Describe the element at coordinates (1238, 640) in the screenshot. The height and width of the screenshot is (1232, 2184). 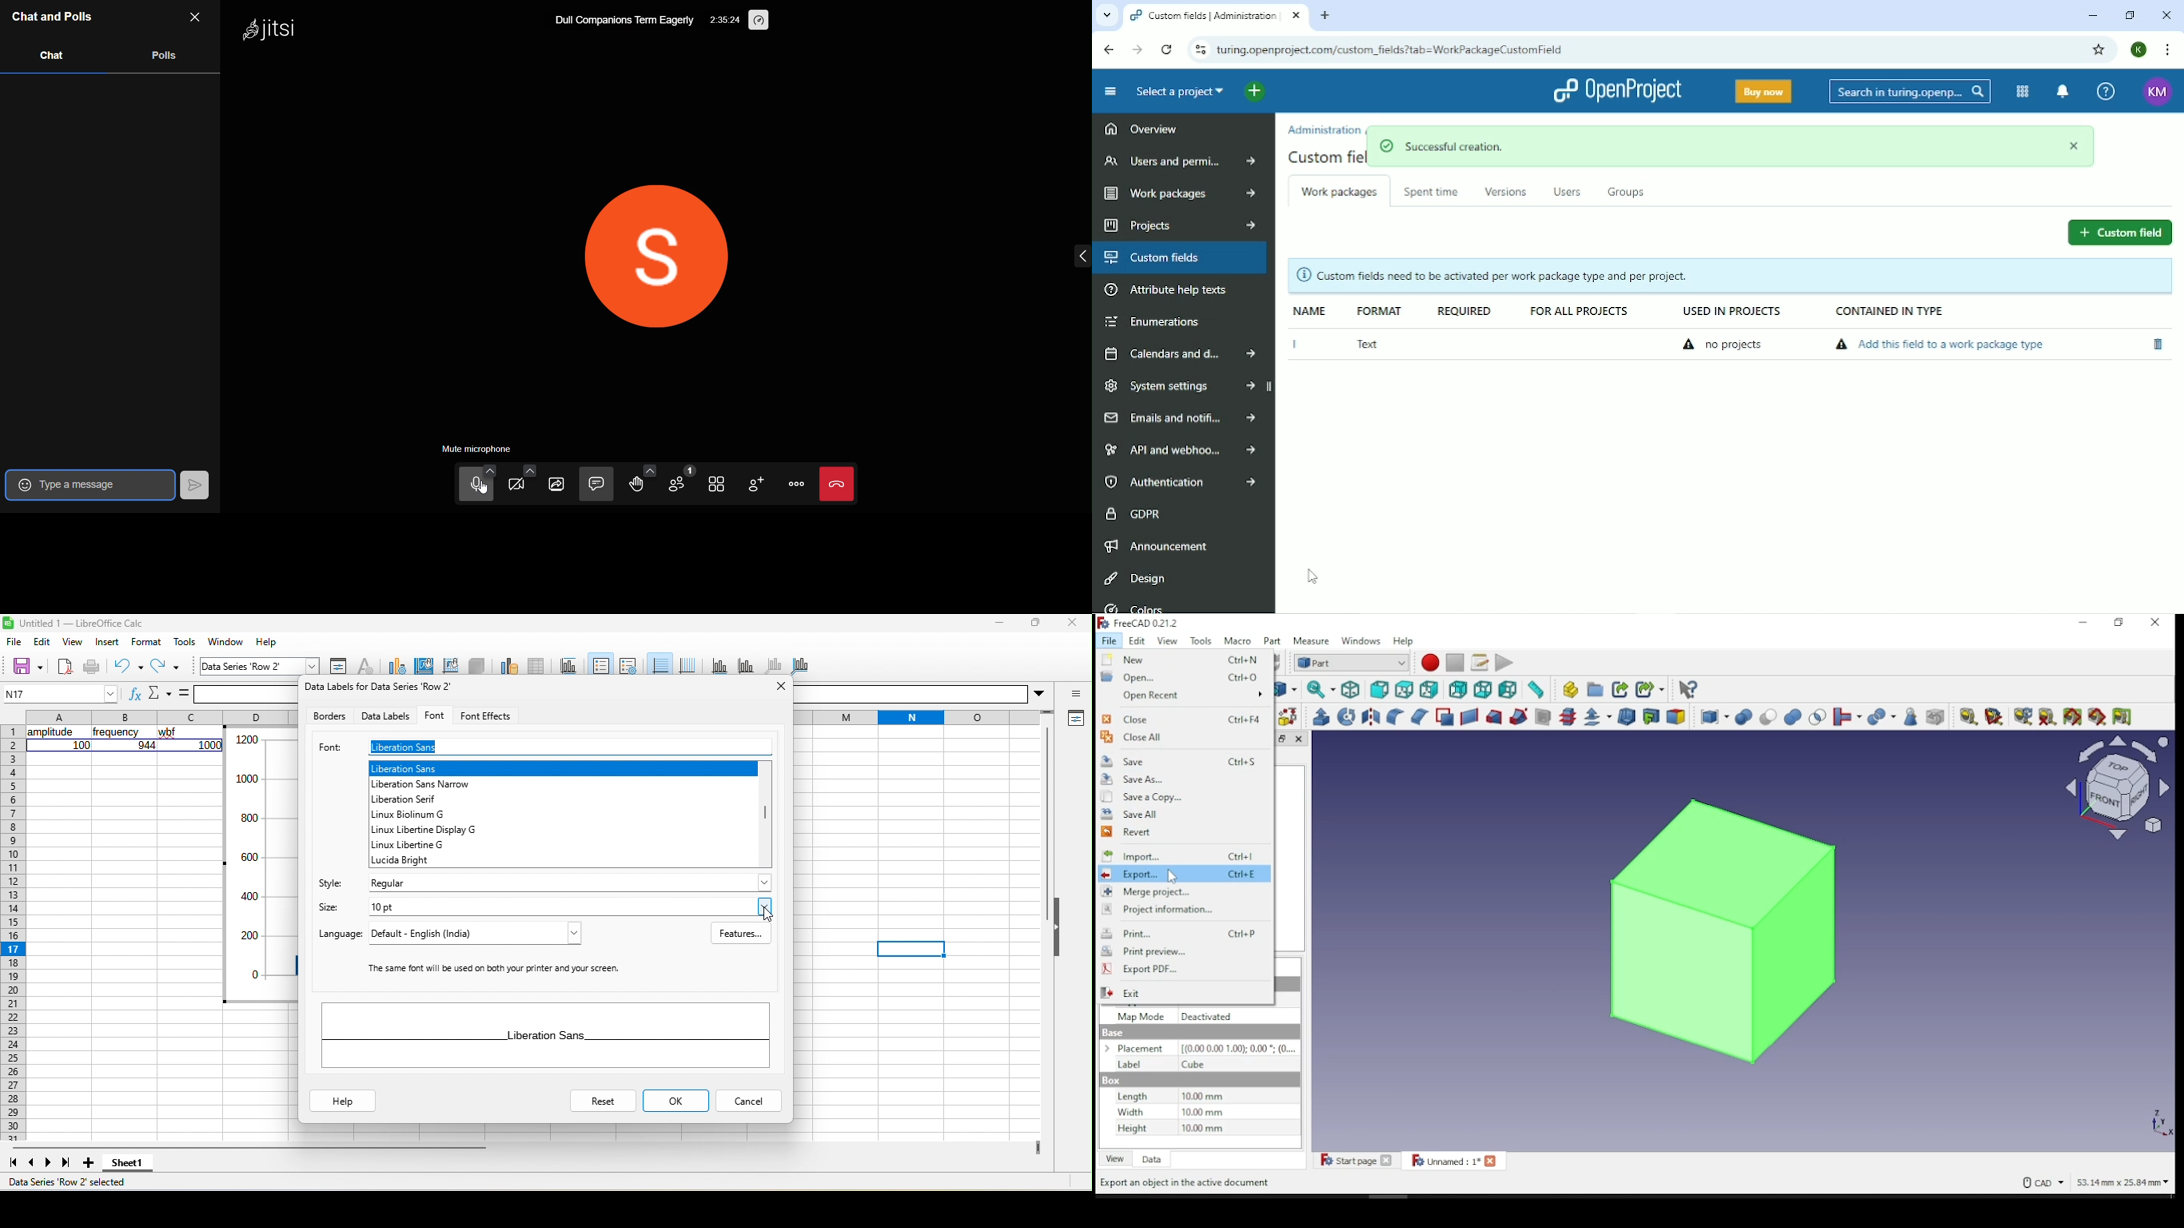
I see `macro` at that location.